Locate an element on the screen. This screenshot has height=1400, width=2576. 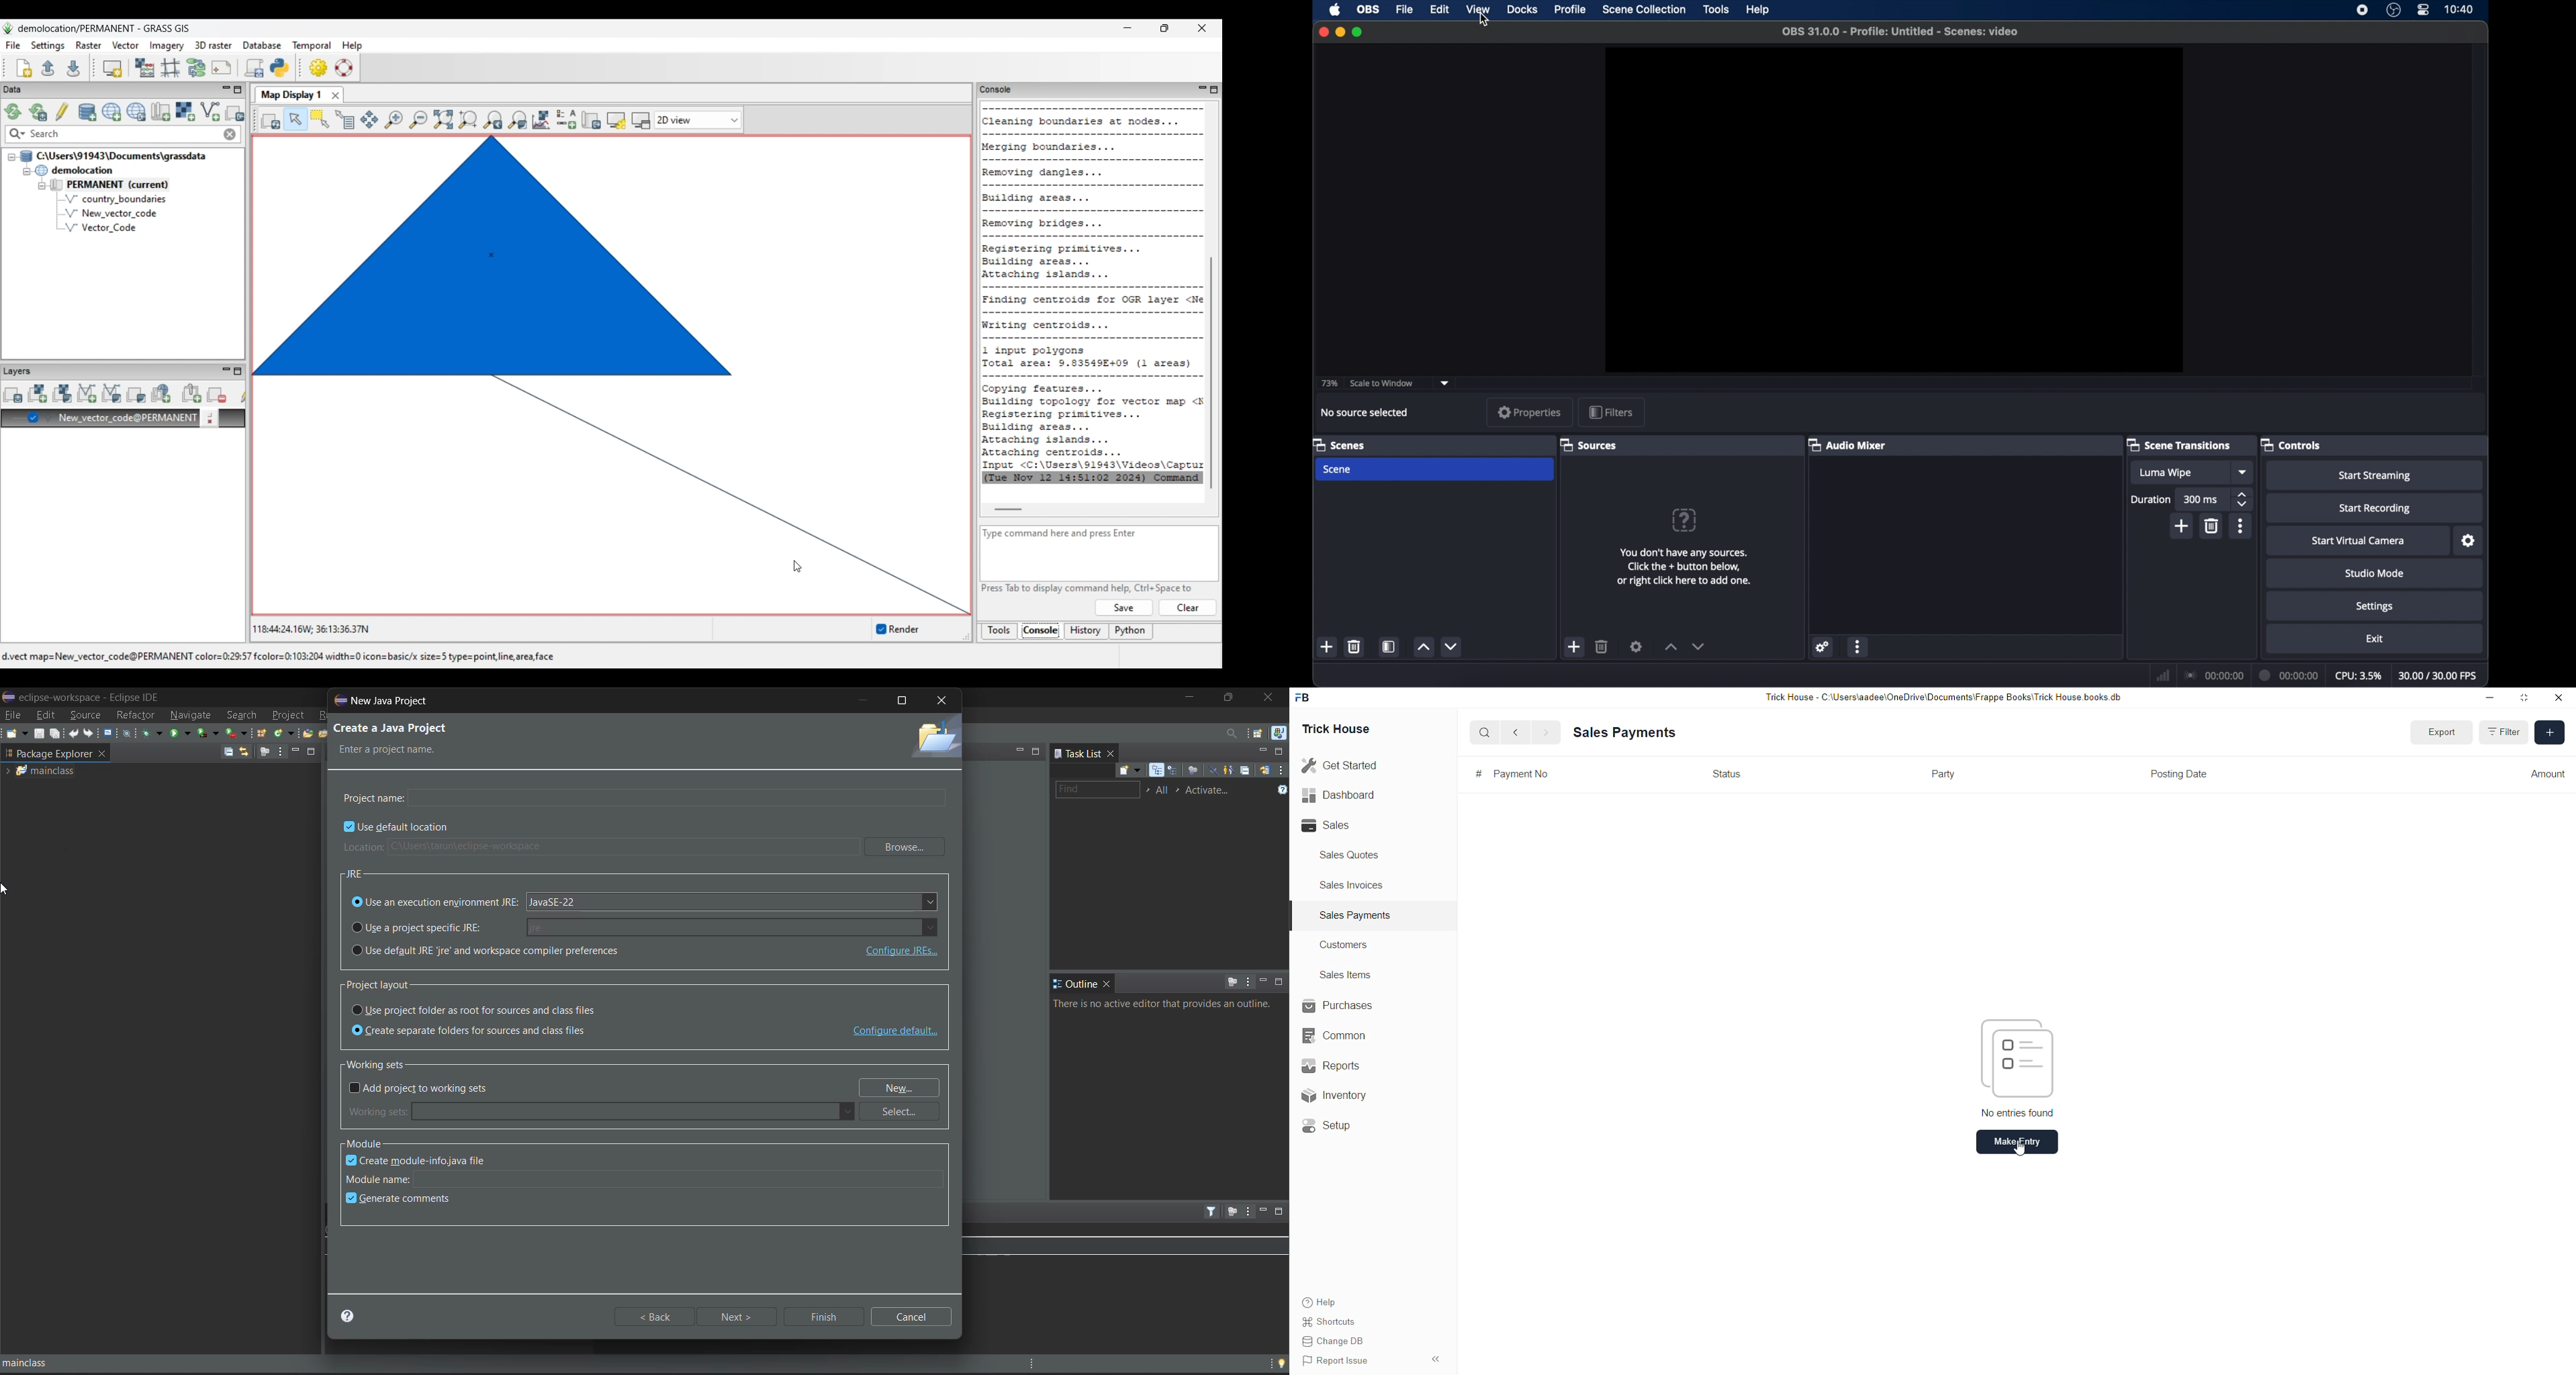
controls is located at coordinates (2291, 444).